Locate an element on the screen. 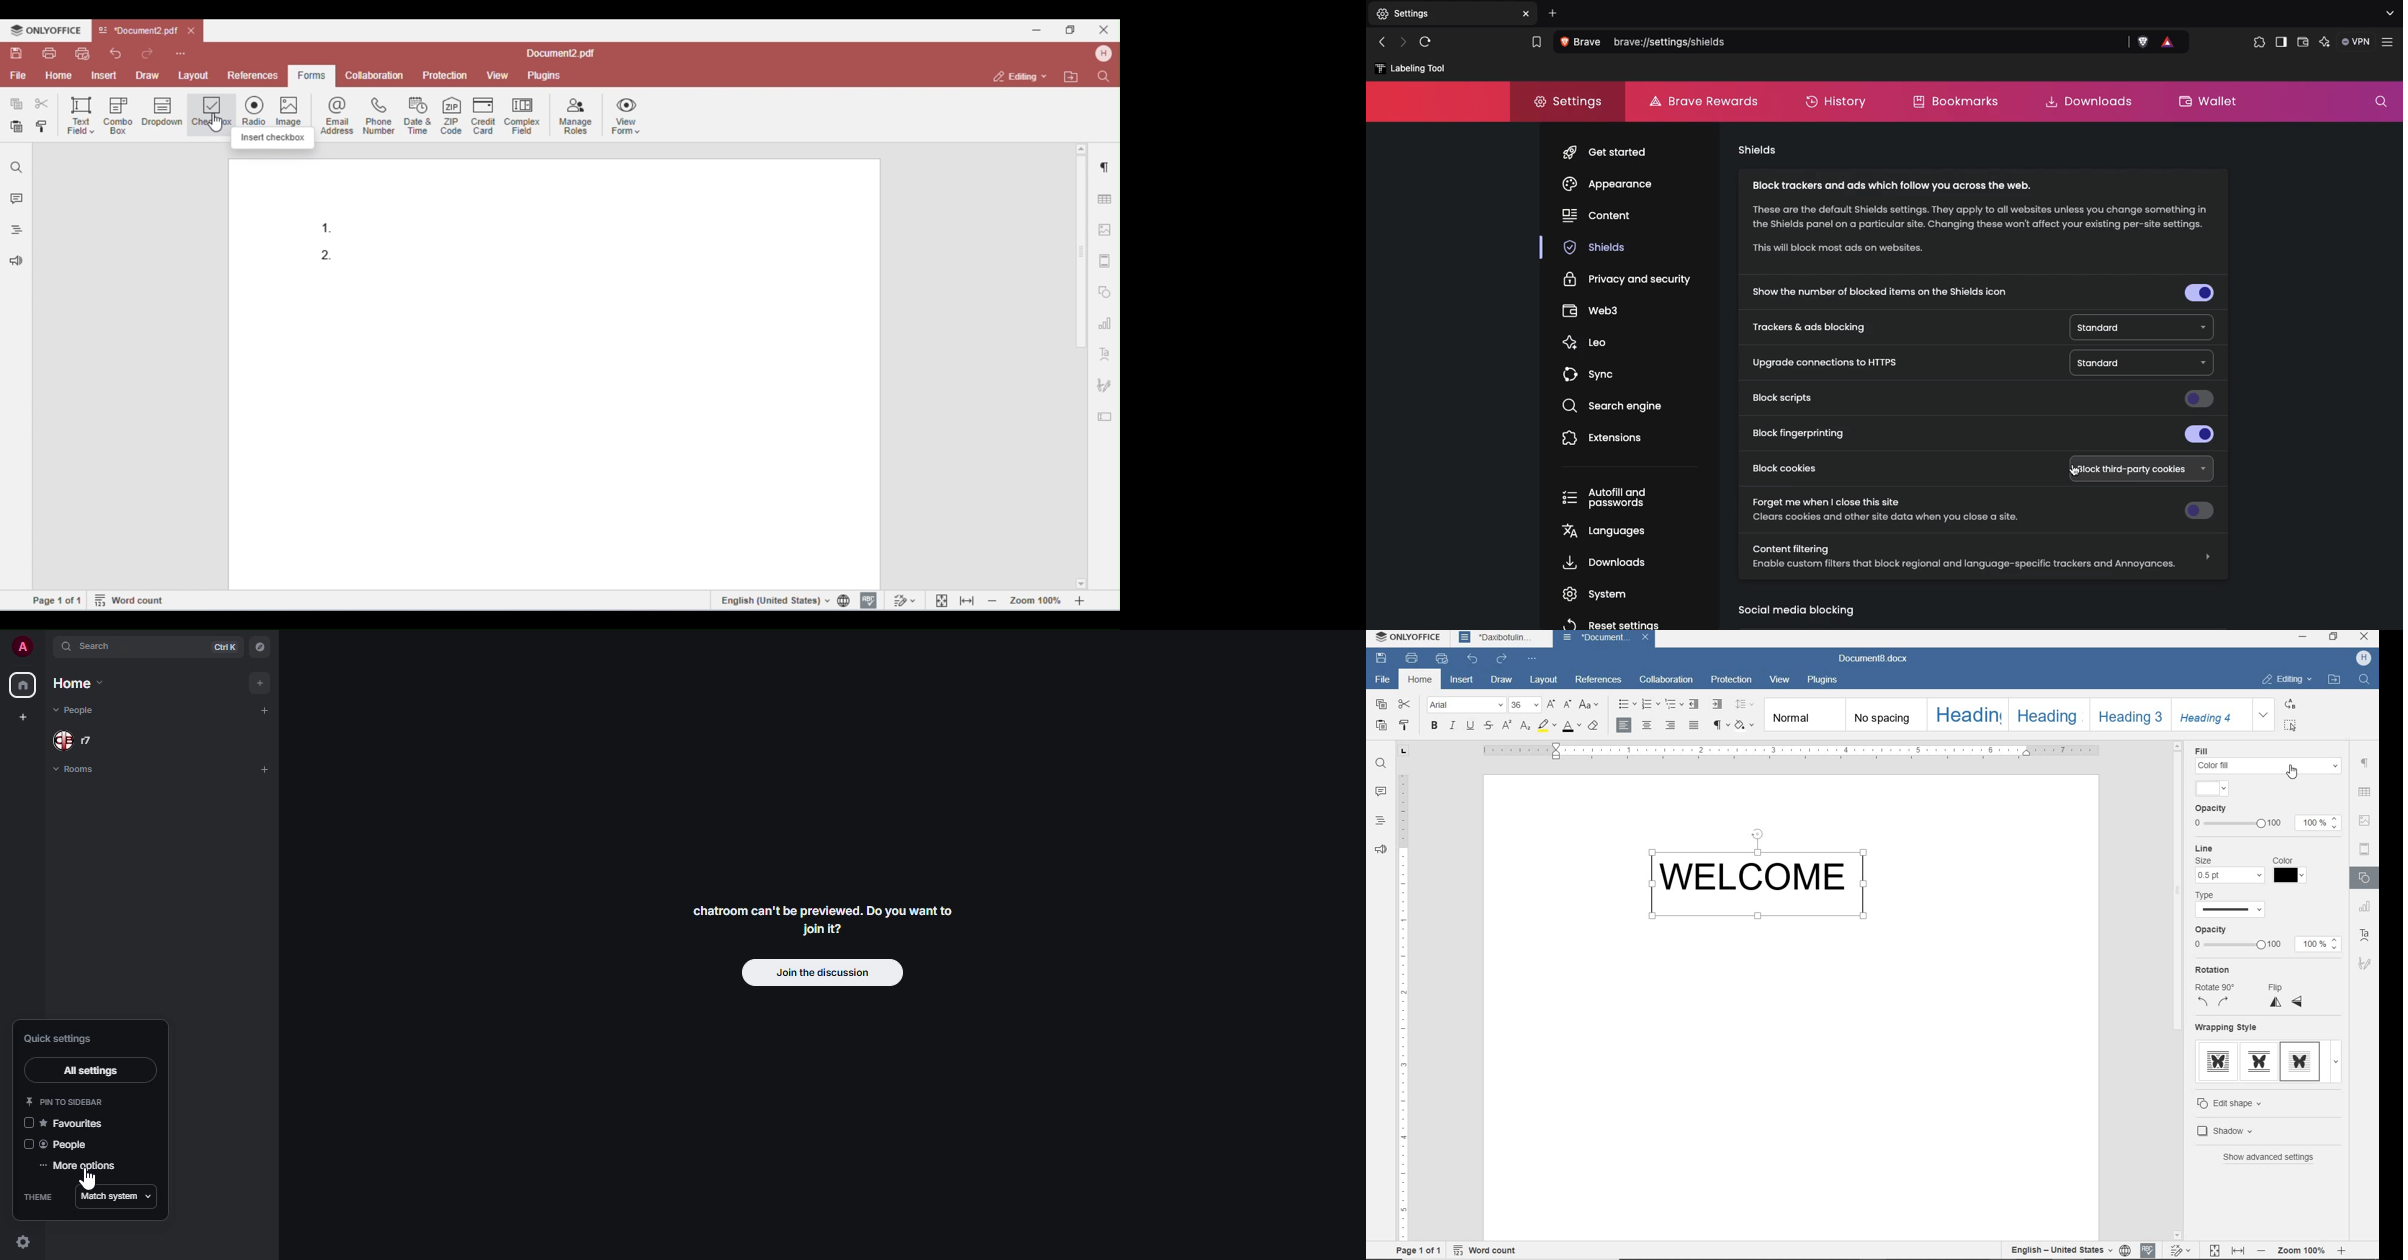 The height and width of the screenshot is (1260, 2408). TAB STOP is located at coordinates (1403, 752).